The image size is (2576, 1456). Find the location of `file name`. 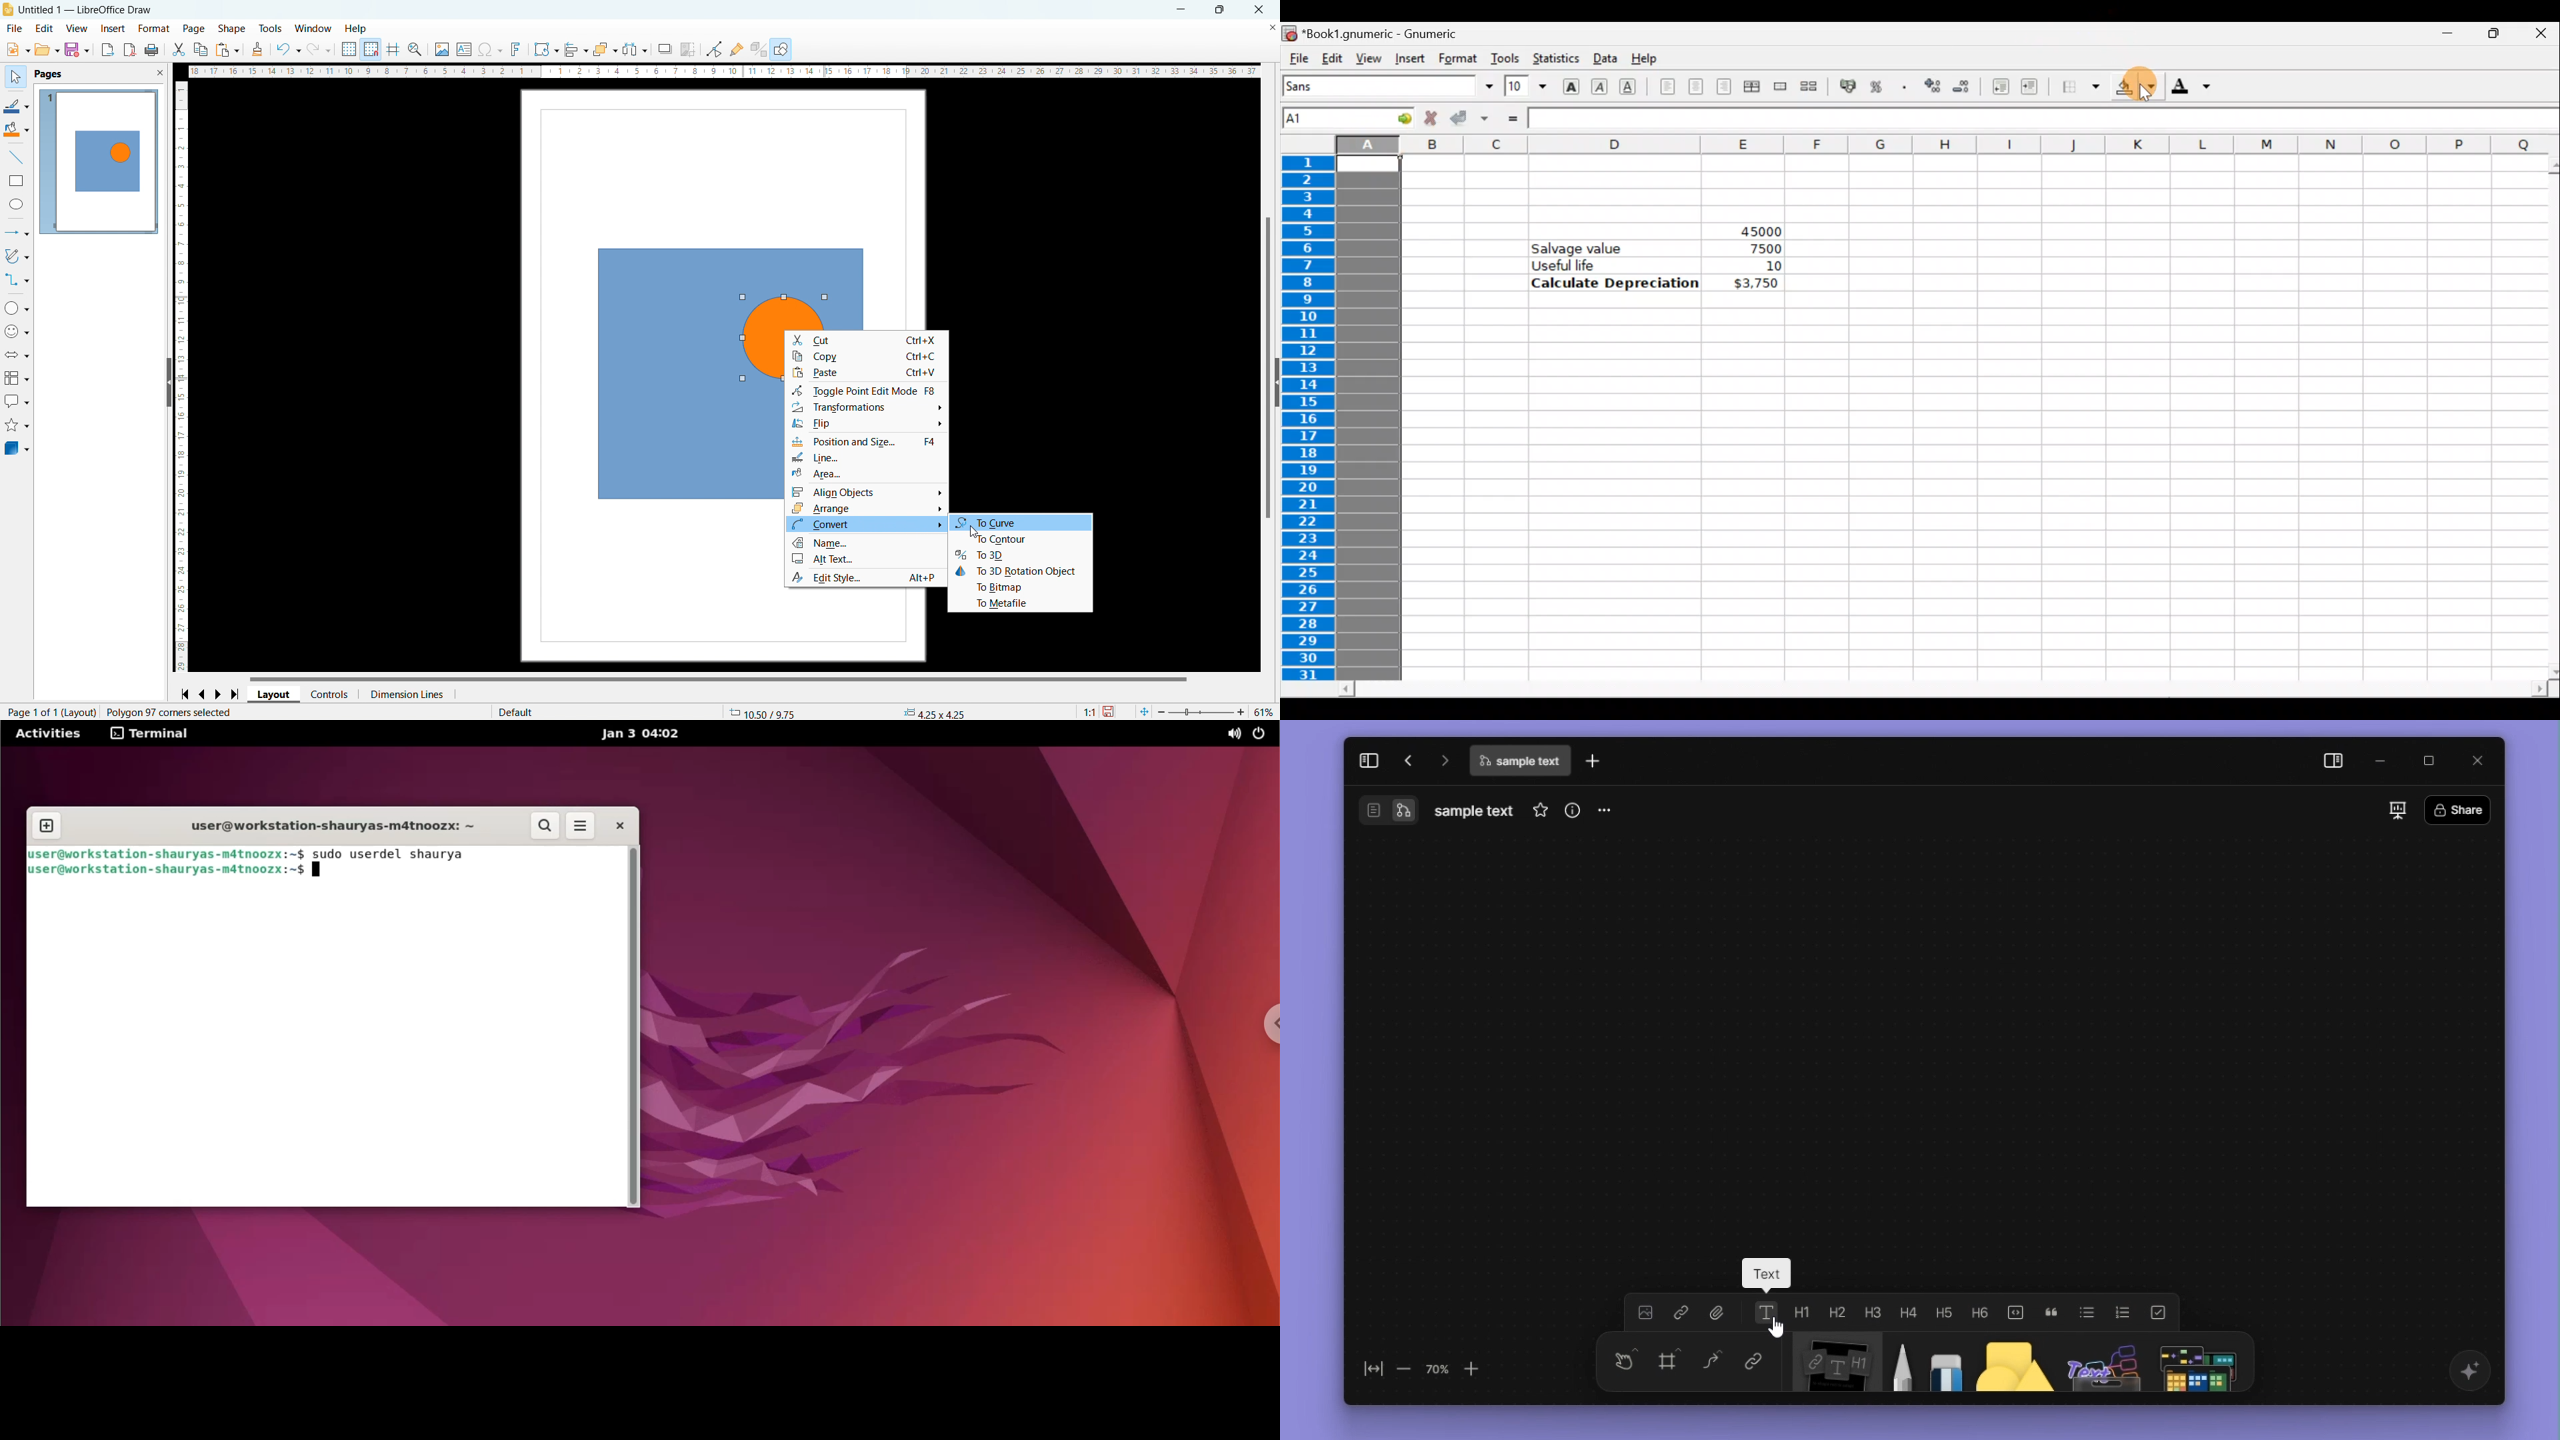

file name is located at coordinates (1475, 811).